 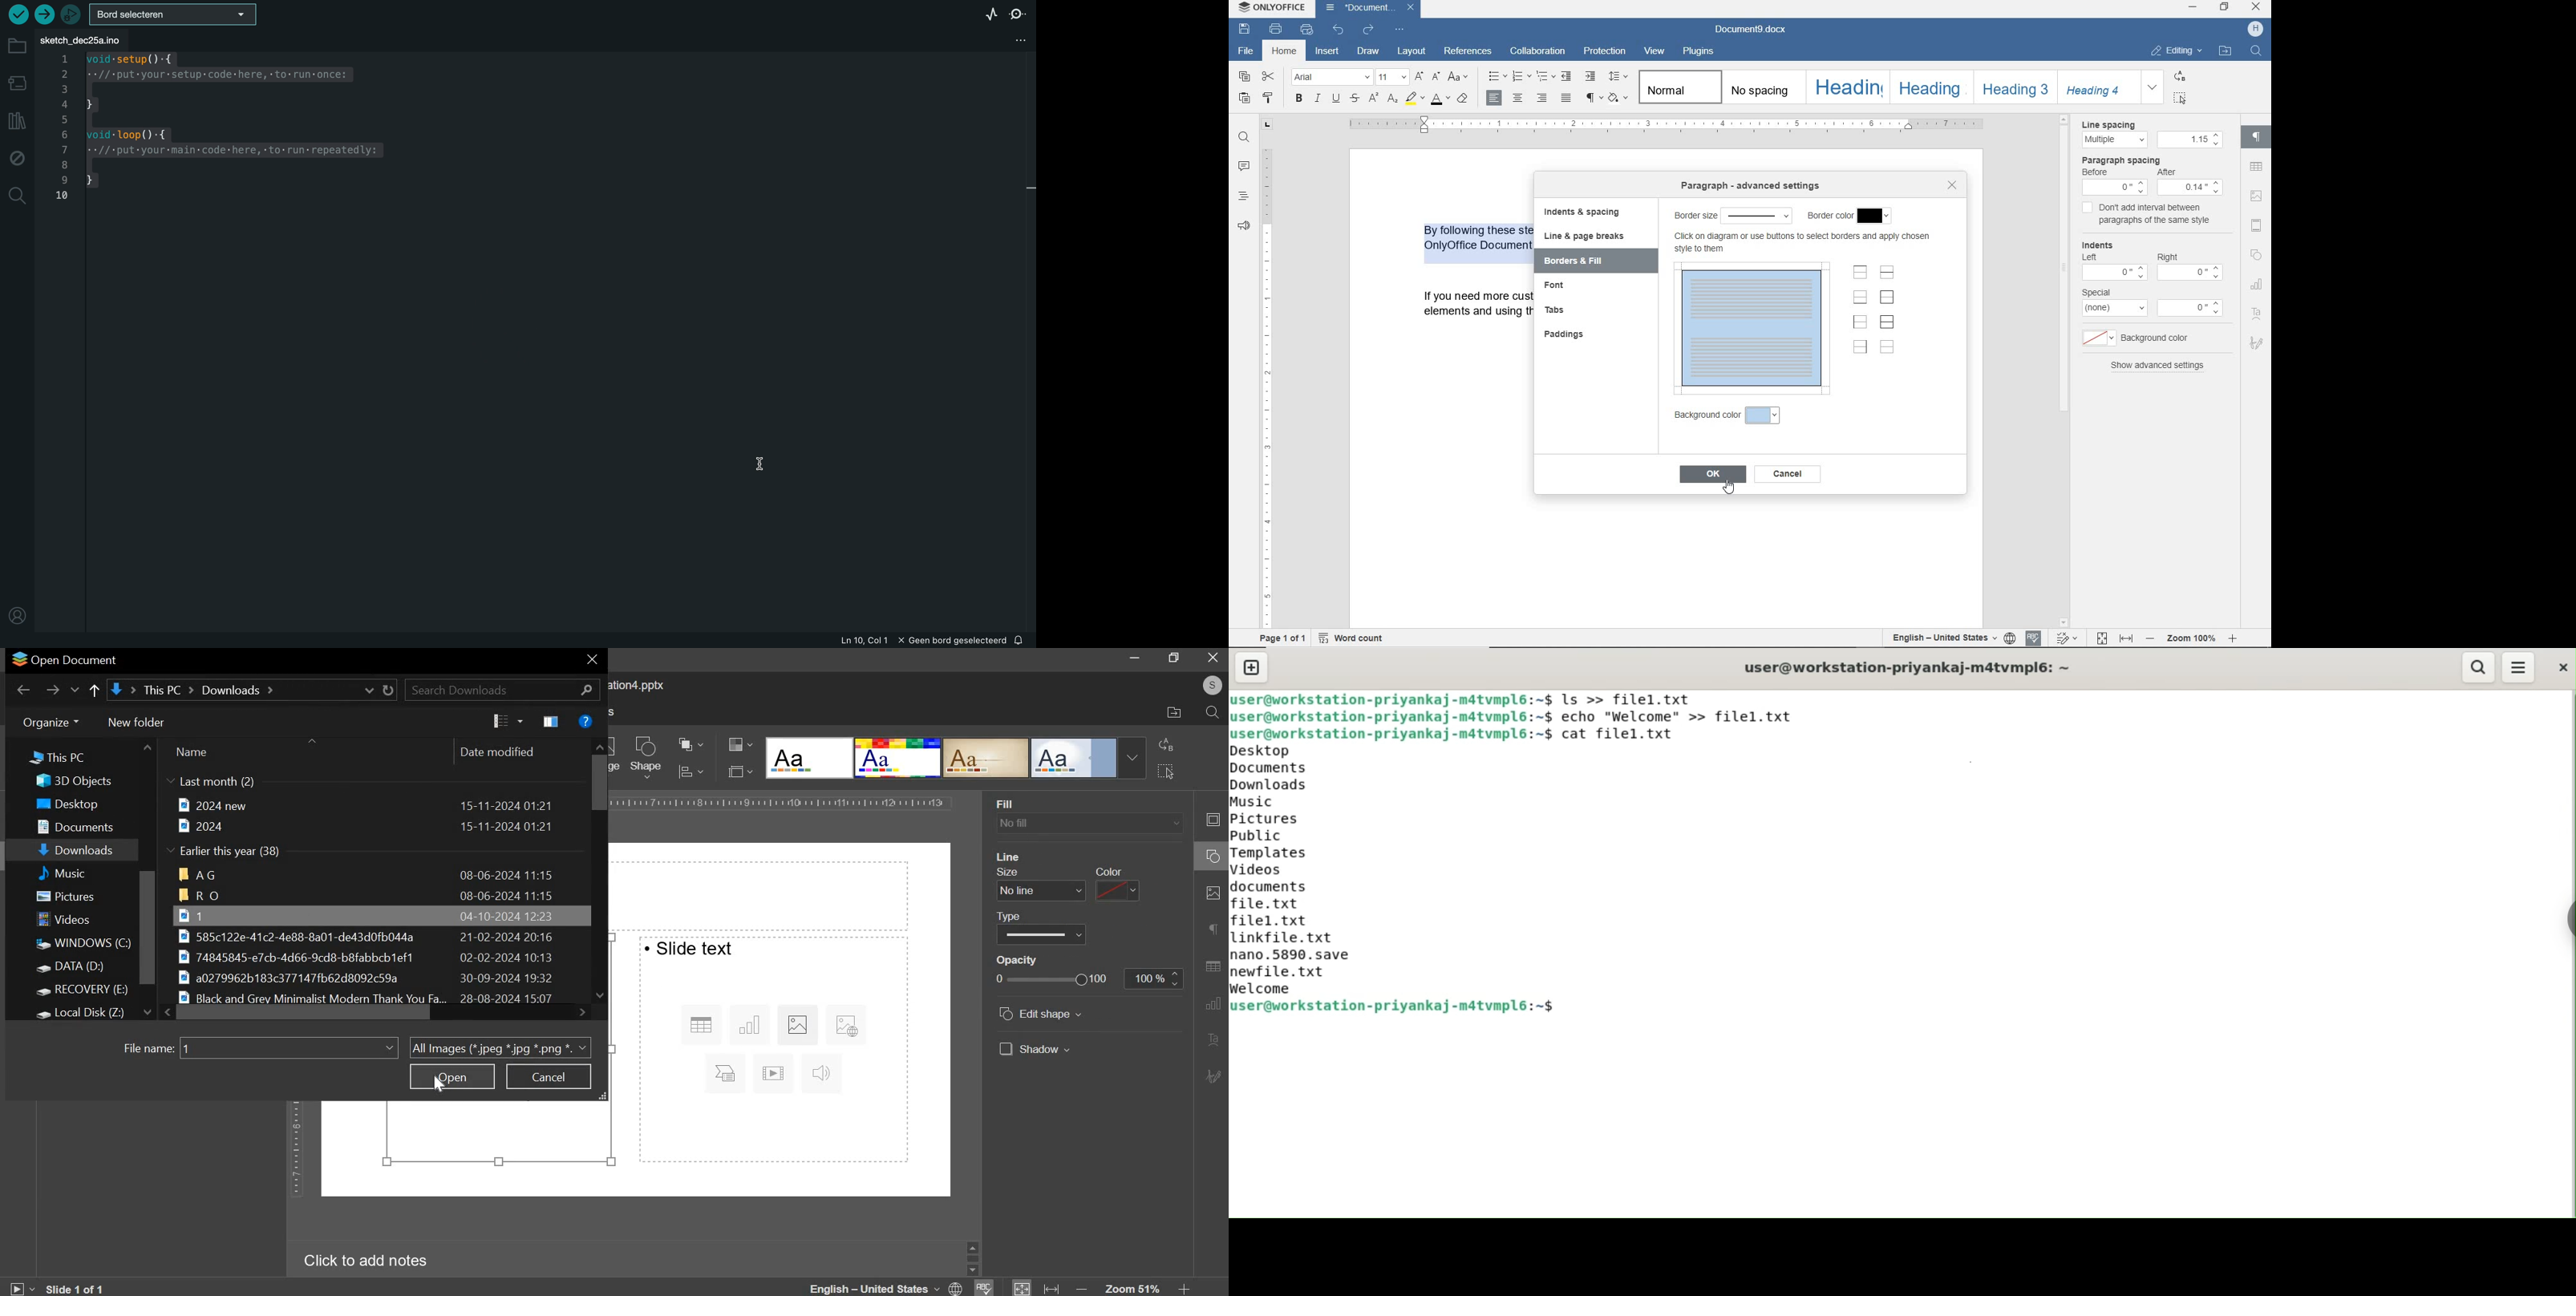 What do you see at coordinates (690, 948) in the screenshot?
I see `text` at bounding box center [690, 948].